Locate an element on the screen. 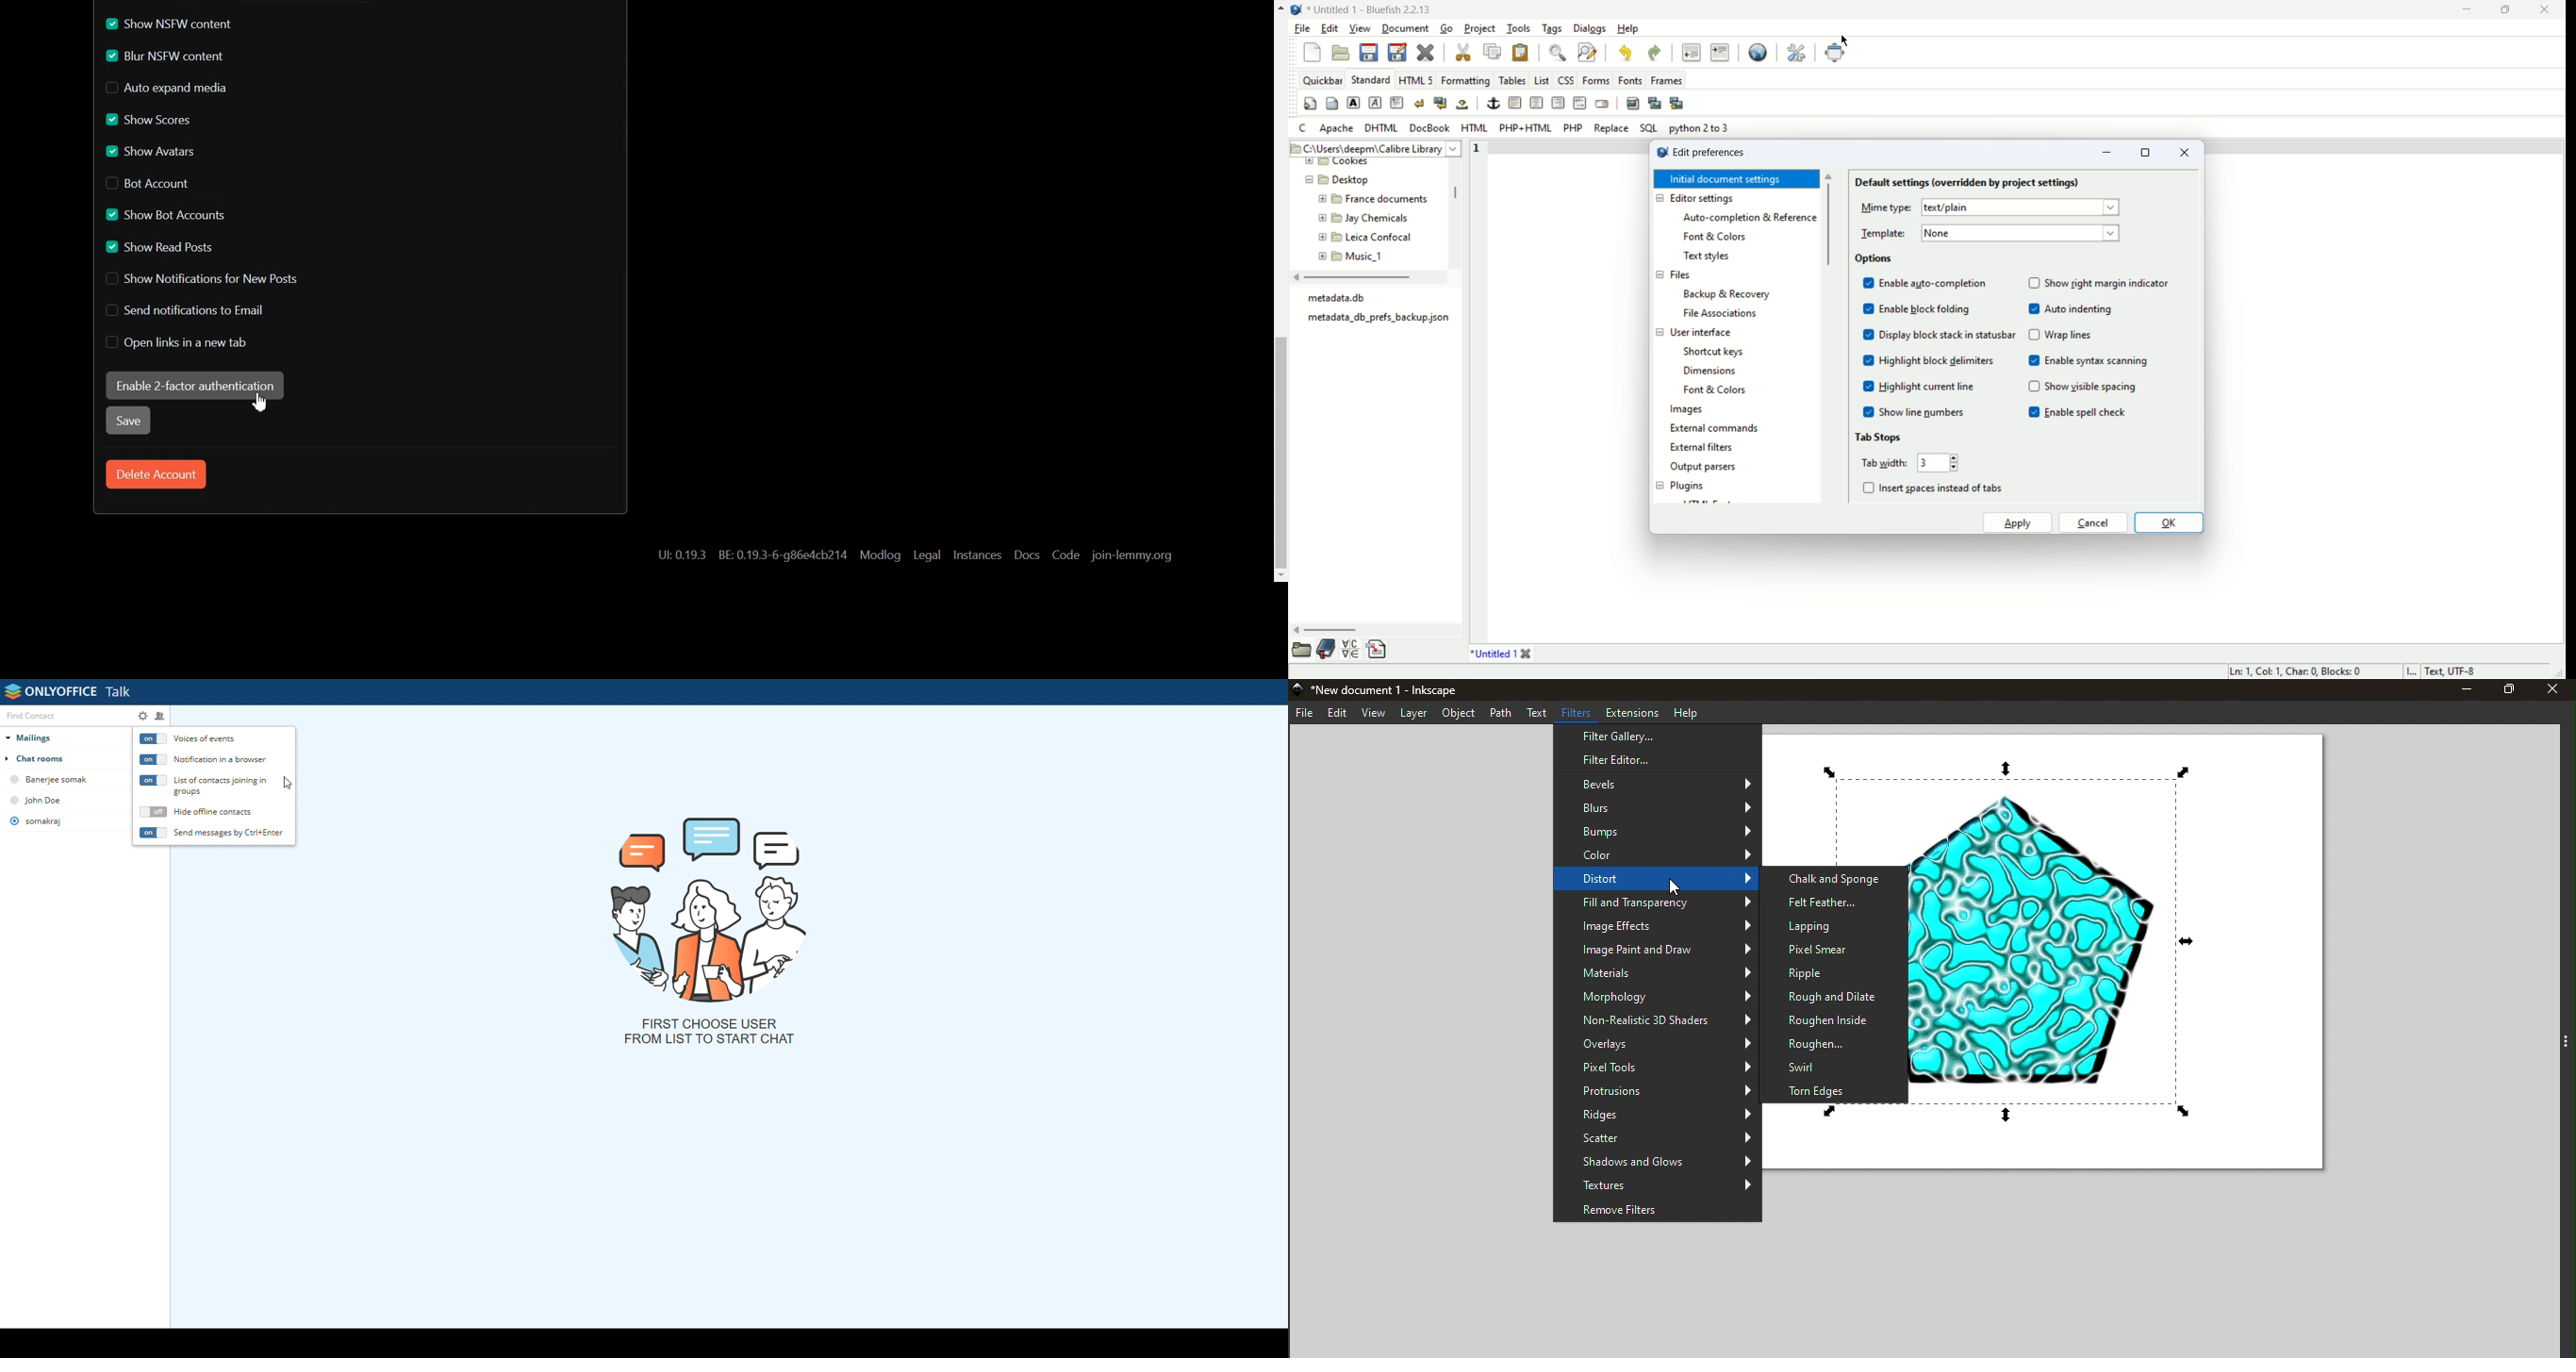 The height and width of the screenshot is (1372, 2576). somarkaj is located at coordinates (44, 821).